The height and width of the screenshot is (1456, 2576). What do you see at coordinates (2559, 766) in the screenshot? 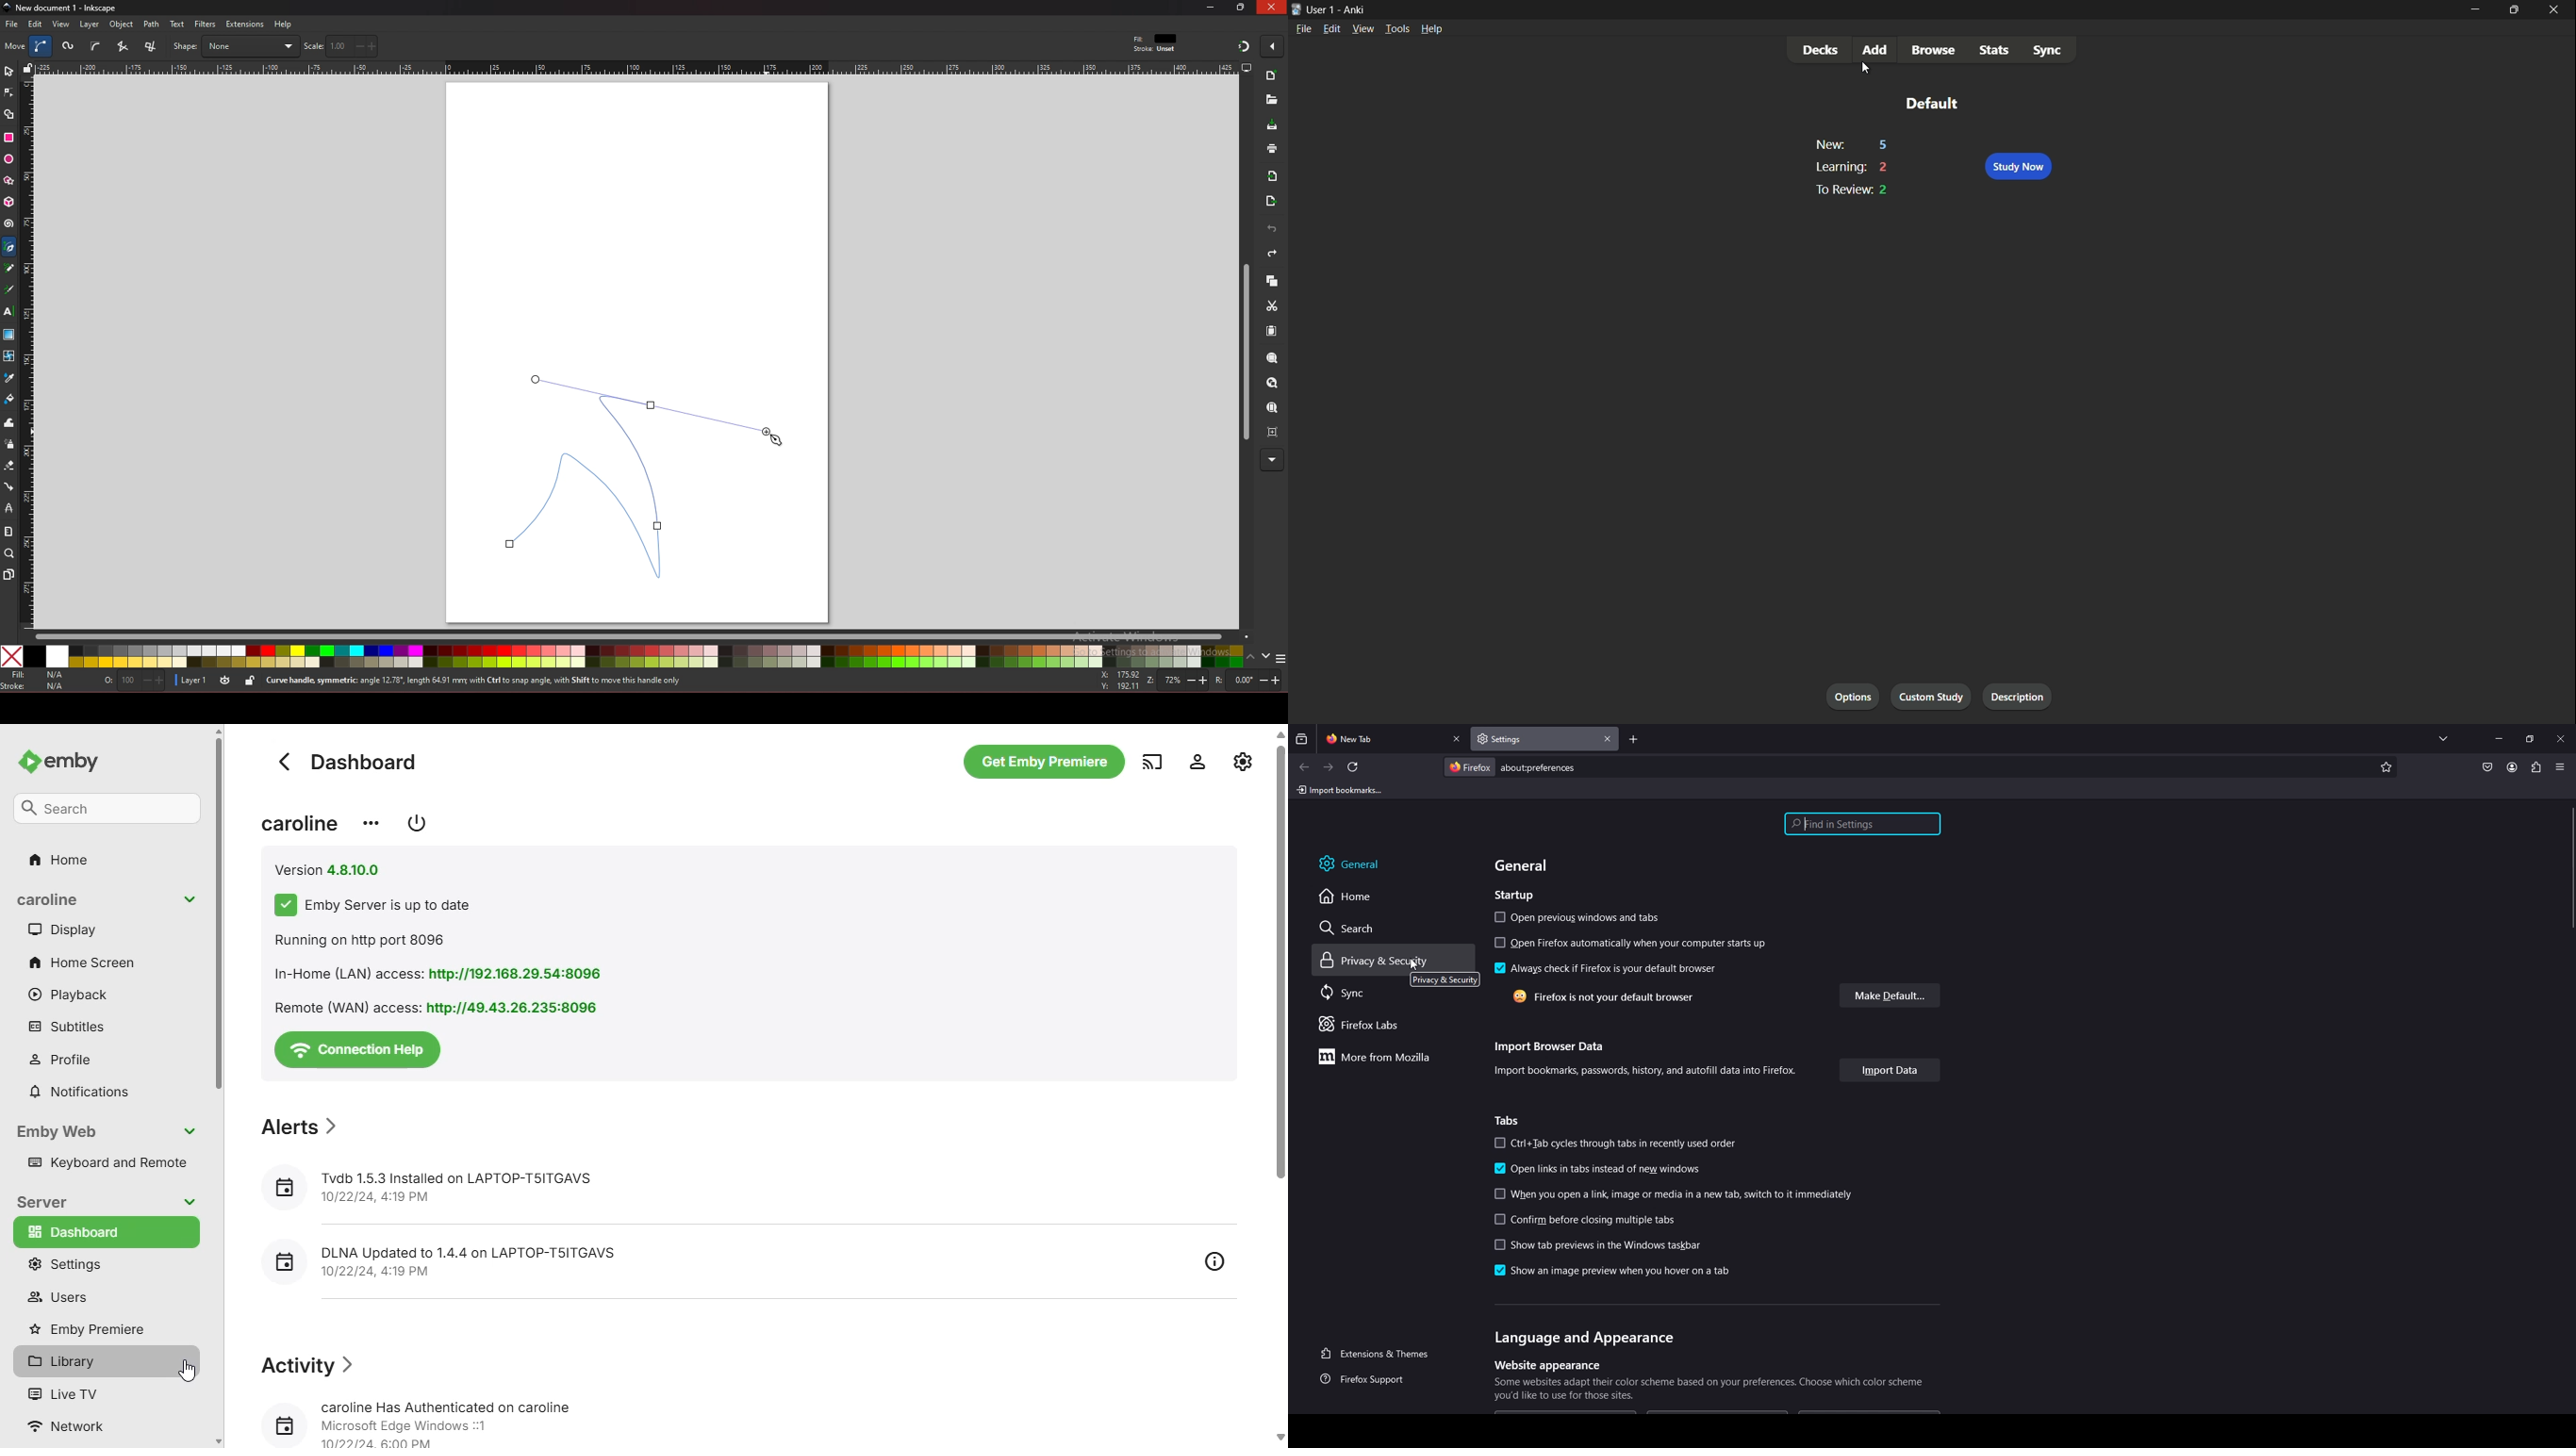
I see `application menu` at bounding box center [2559, 766].